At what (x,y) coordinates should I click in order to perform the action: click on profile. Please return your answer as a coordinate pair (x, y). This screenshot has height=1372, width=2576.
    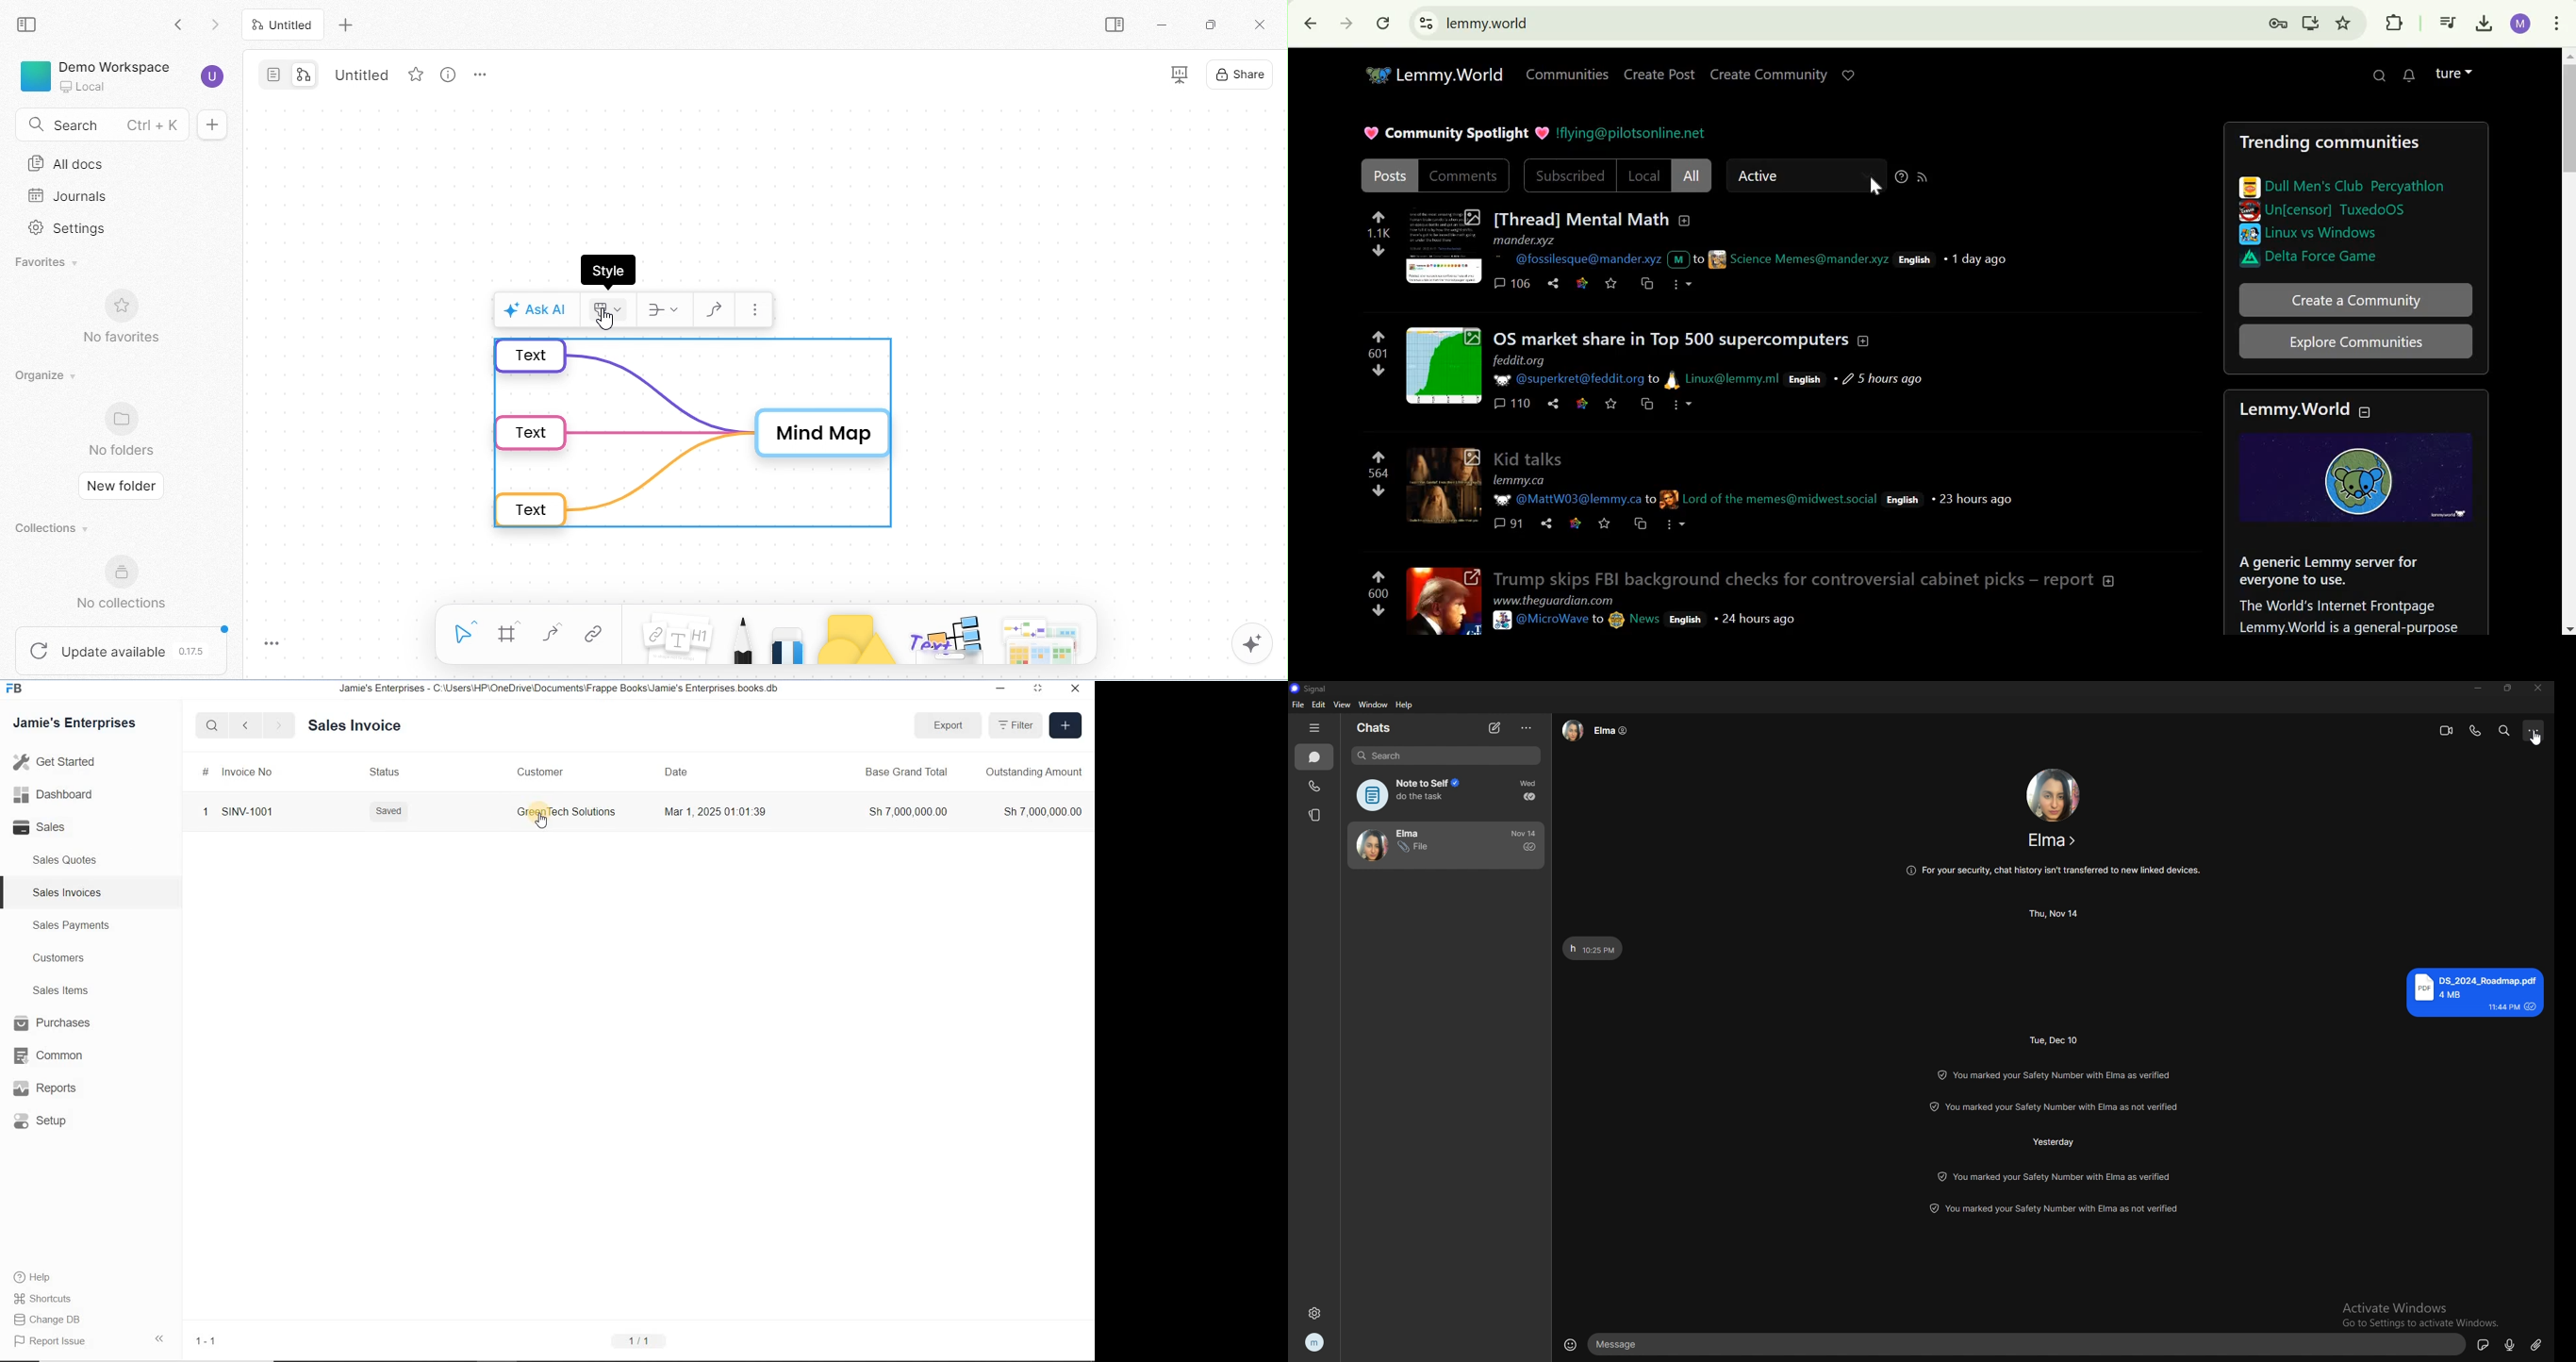
    Looking at the image, I should click on (1316, 1343).